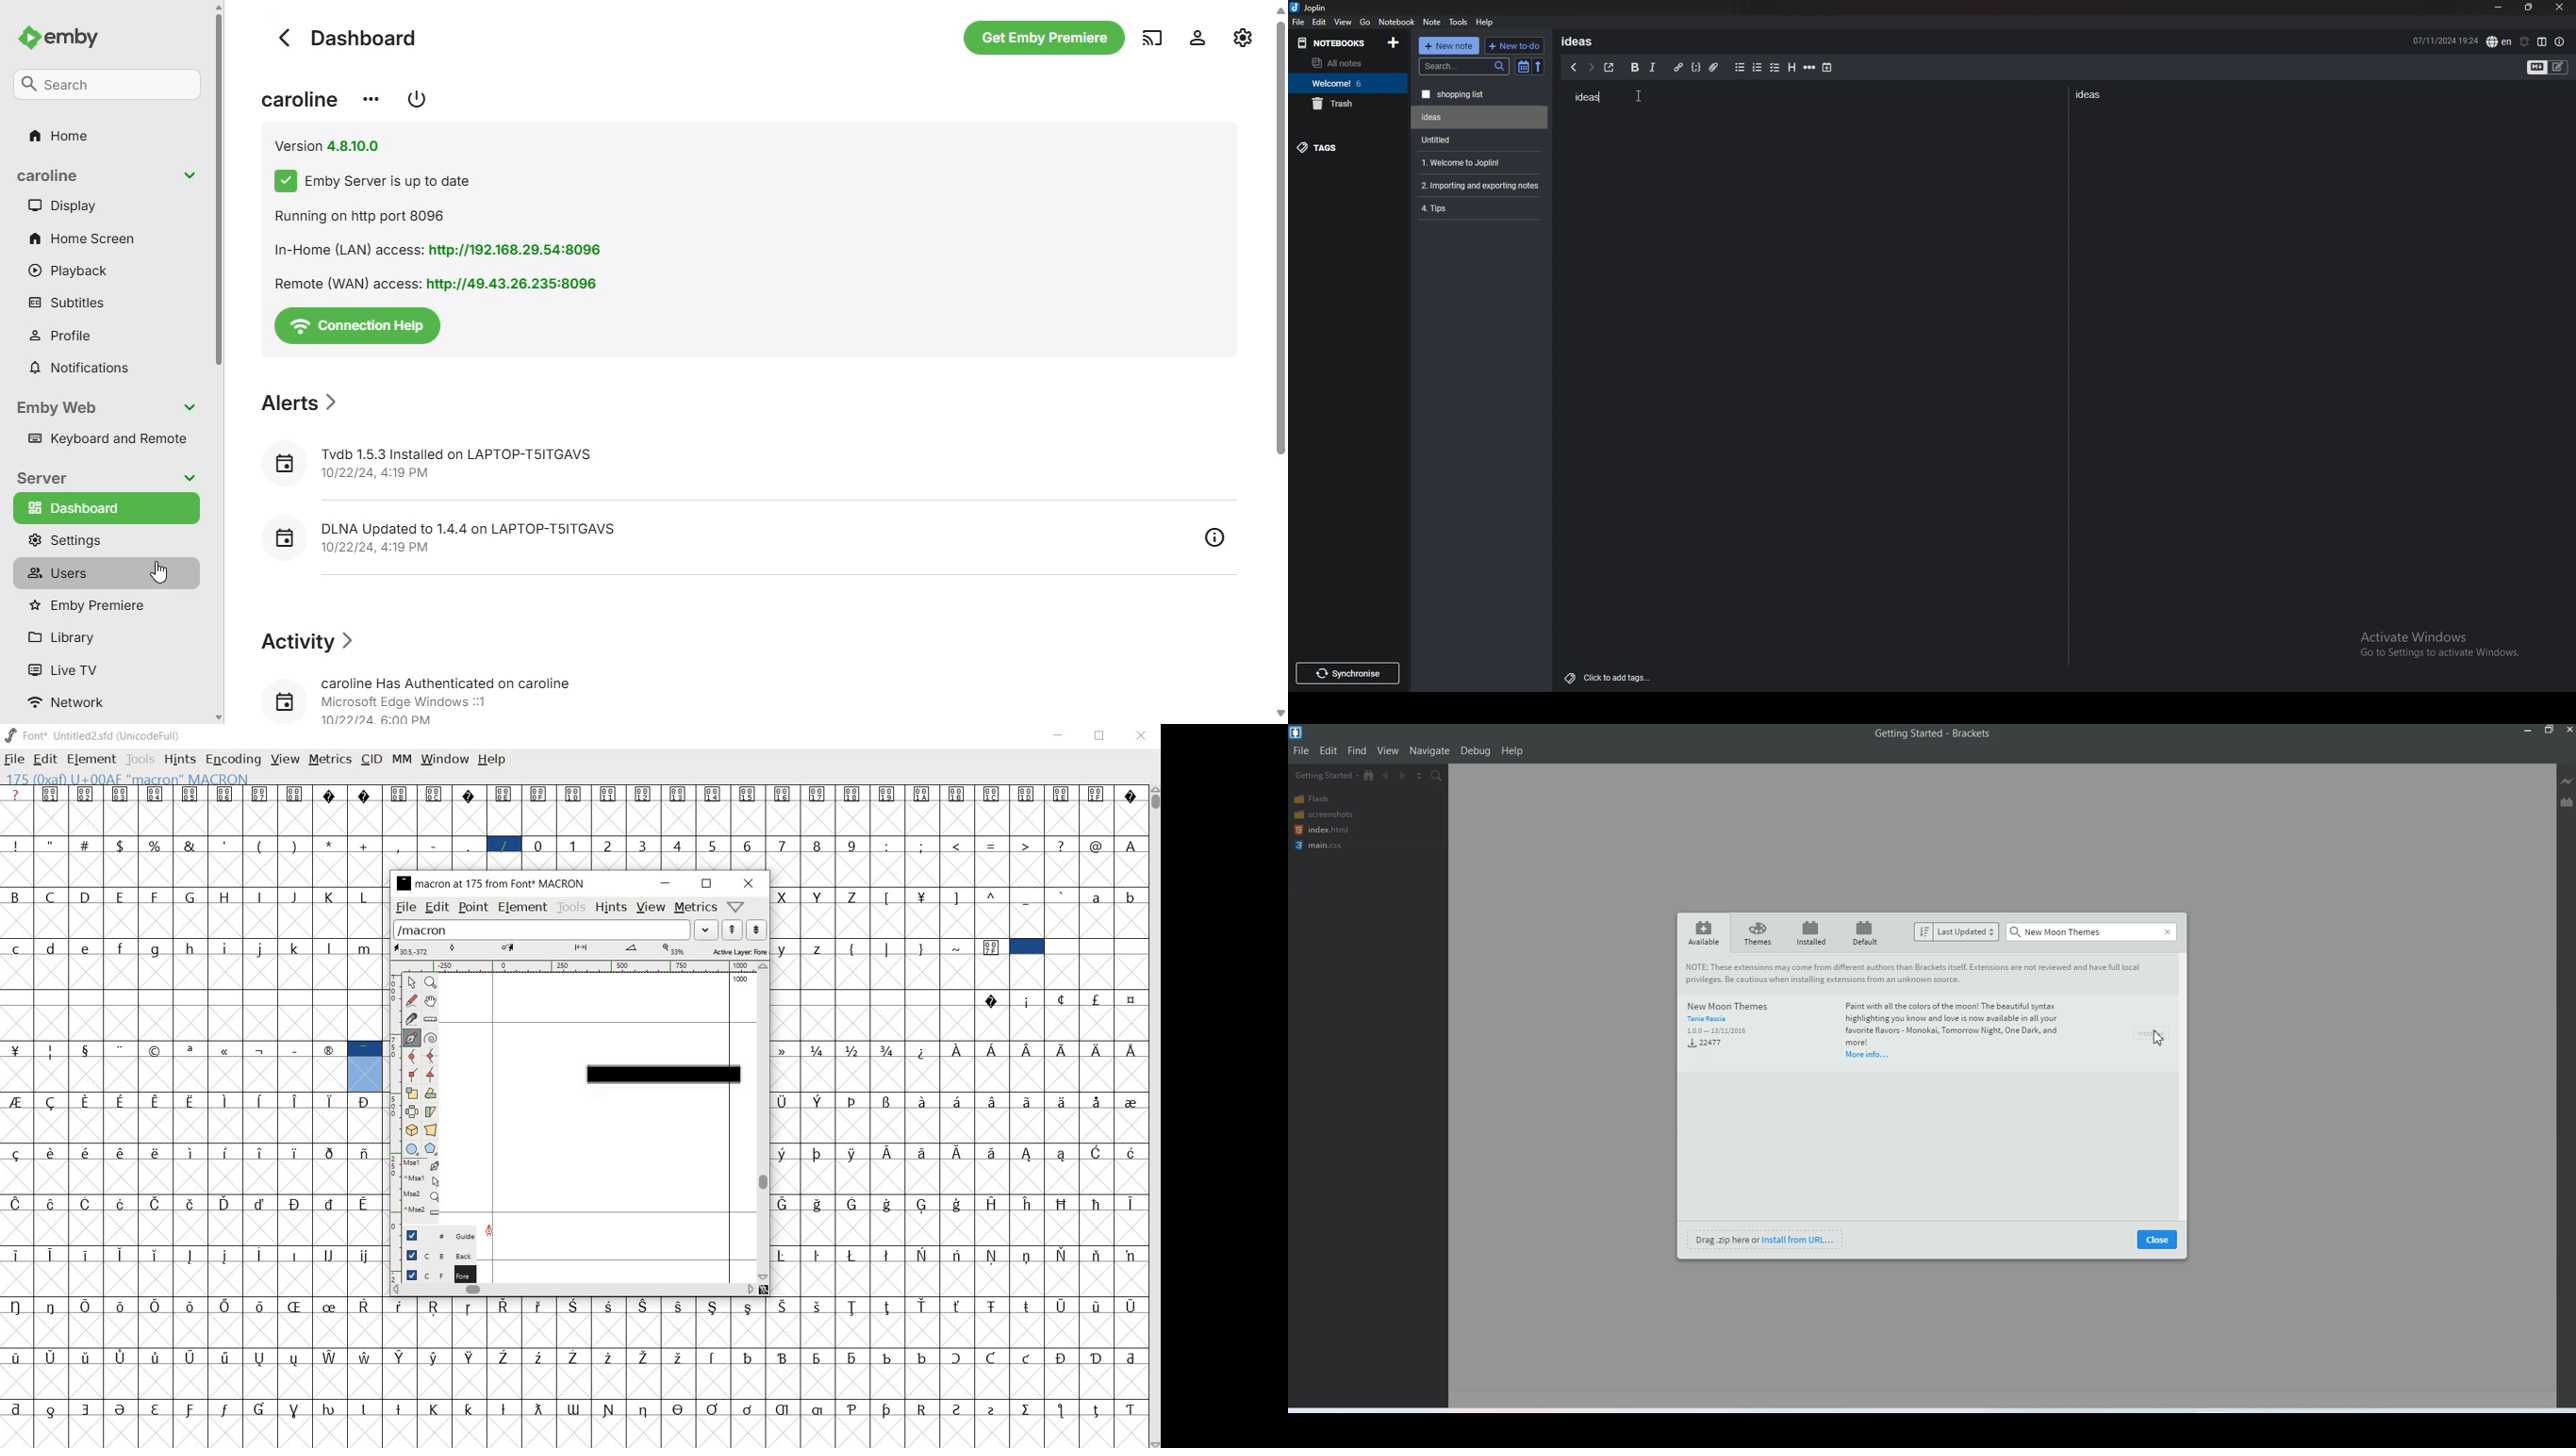 Image resolution: width=2576 pixels, height=1456 pixels. What do you see at coordinates (888, 1151) in the screenshot?
I see `Symbol` at bounding box center [888, 1151].